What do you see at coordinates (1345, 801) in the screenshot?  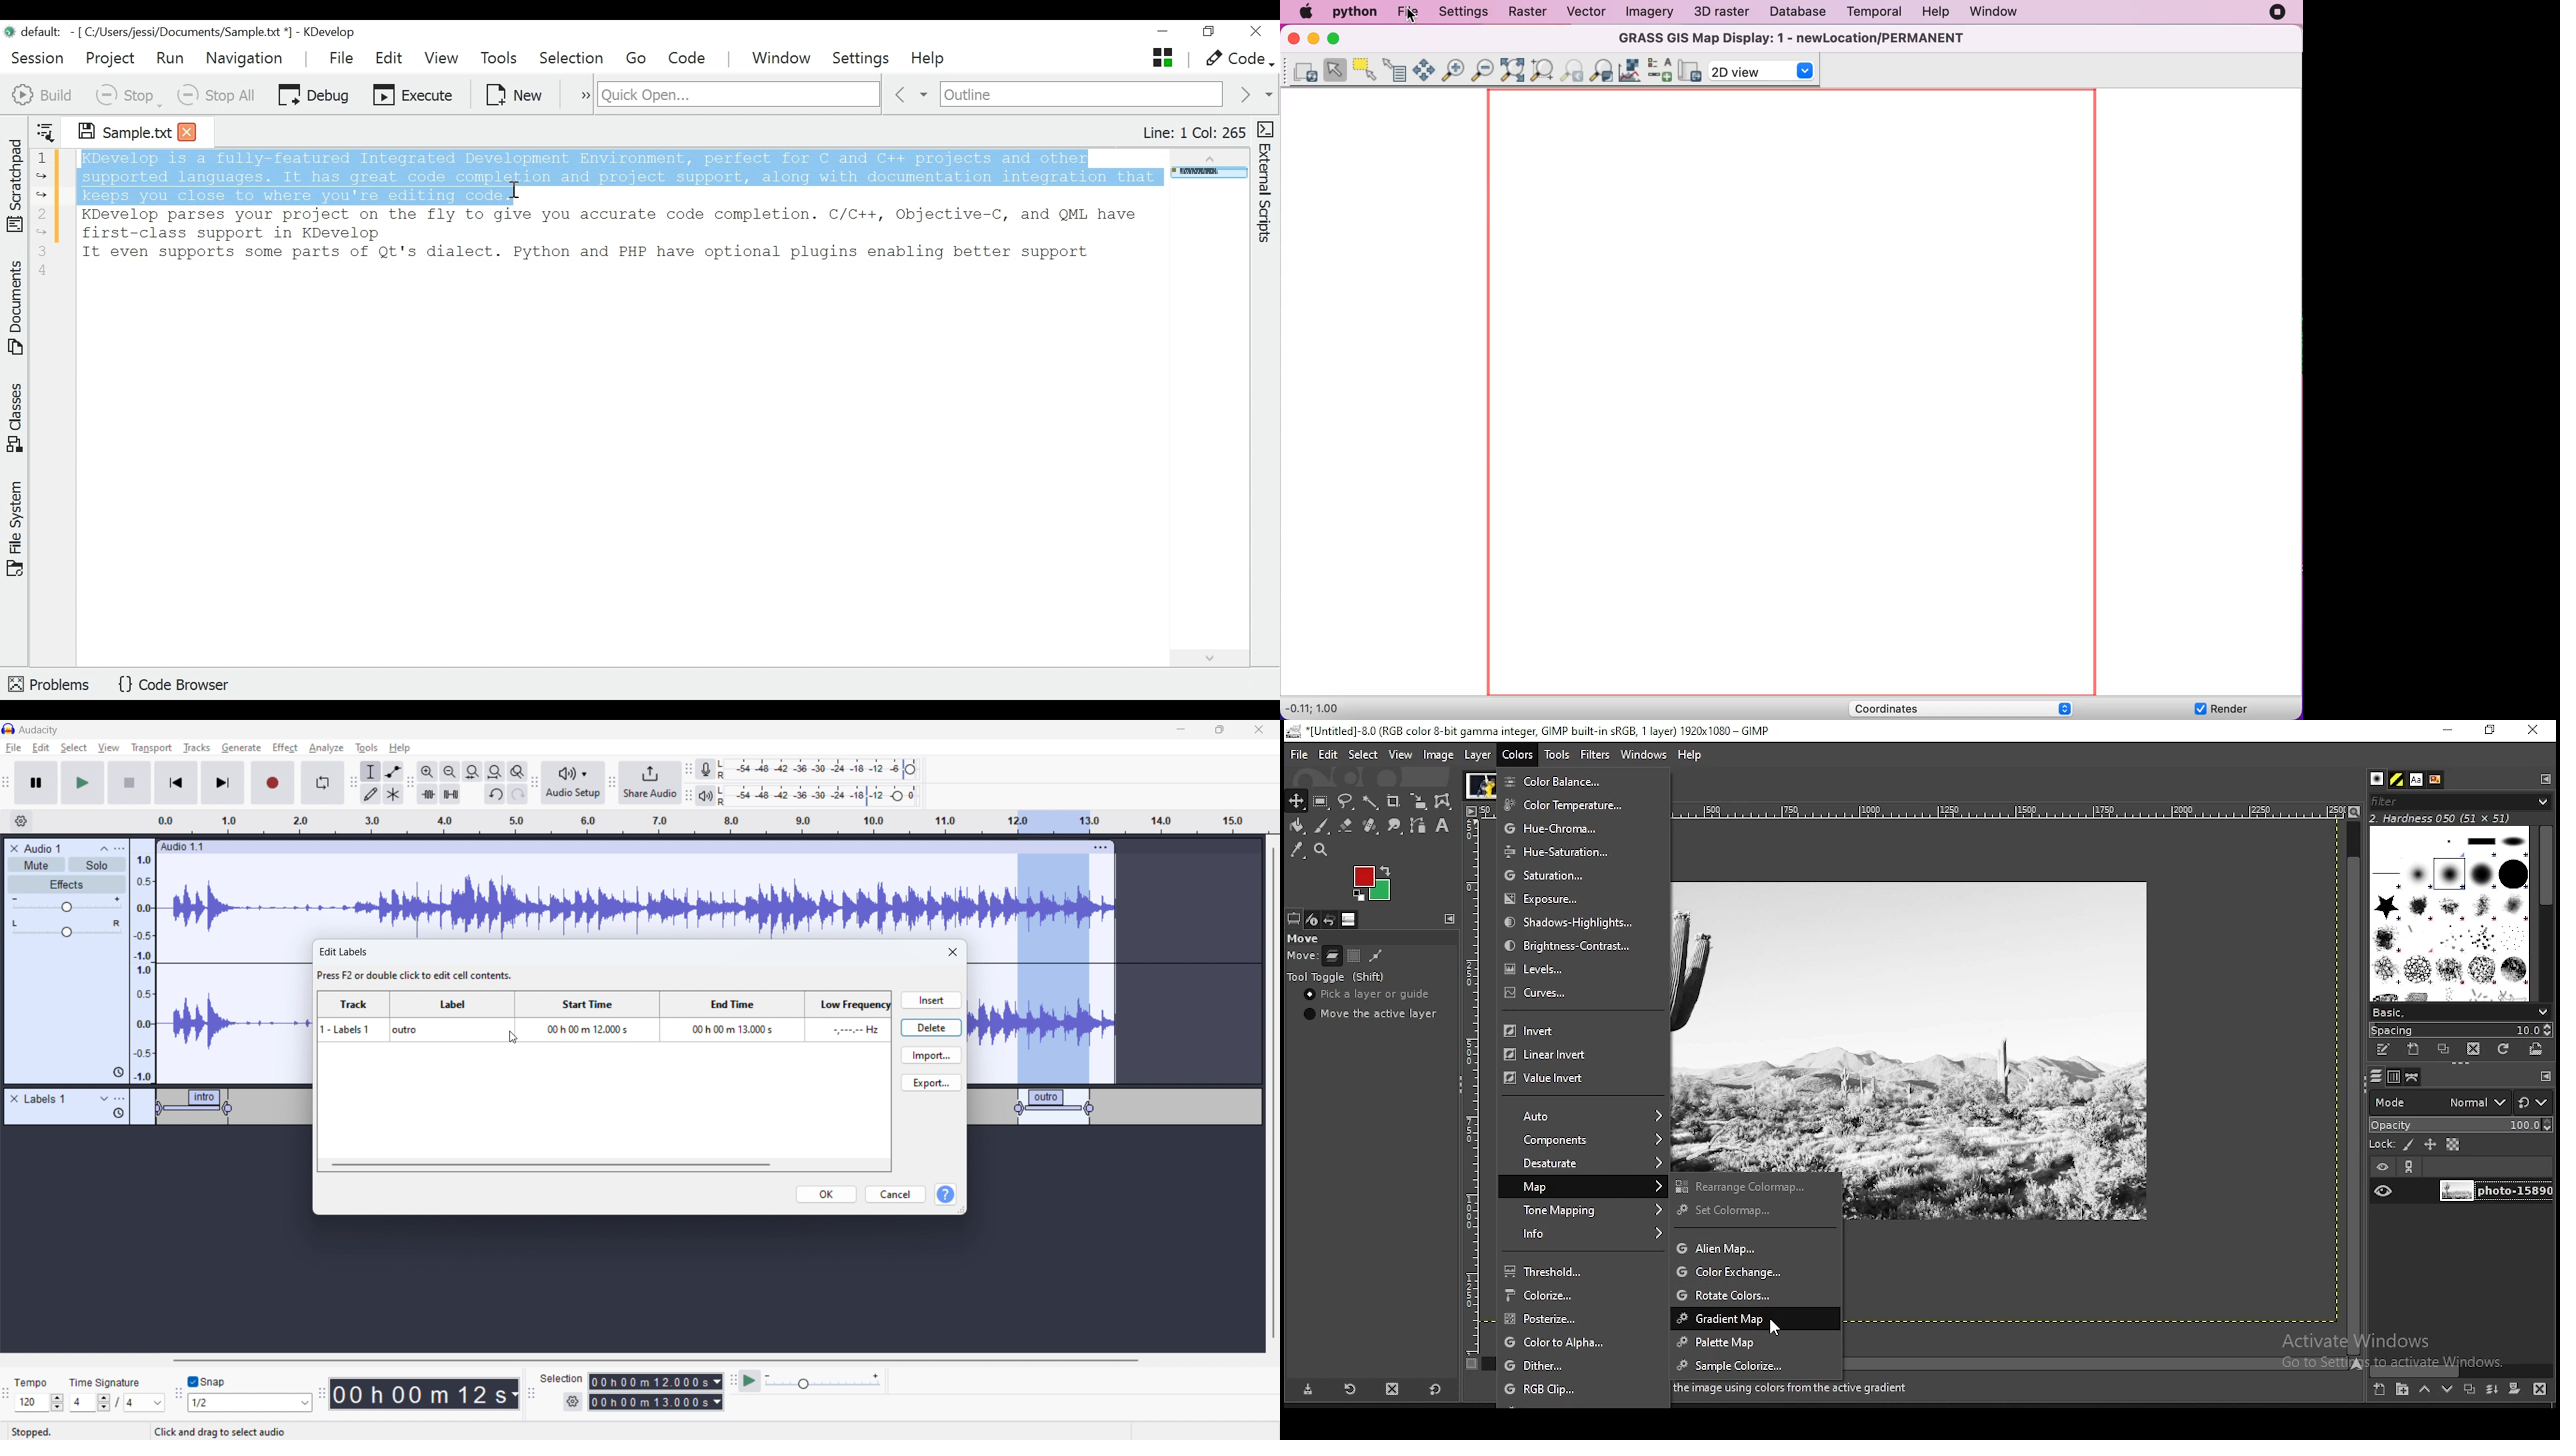 I see `free selection tool` at bounding box center [1345, 801].